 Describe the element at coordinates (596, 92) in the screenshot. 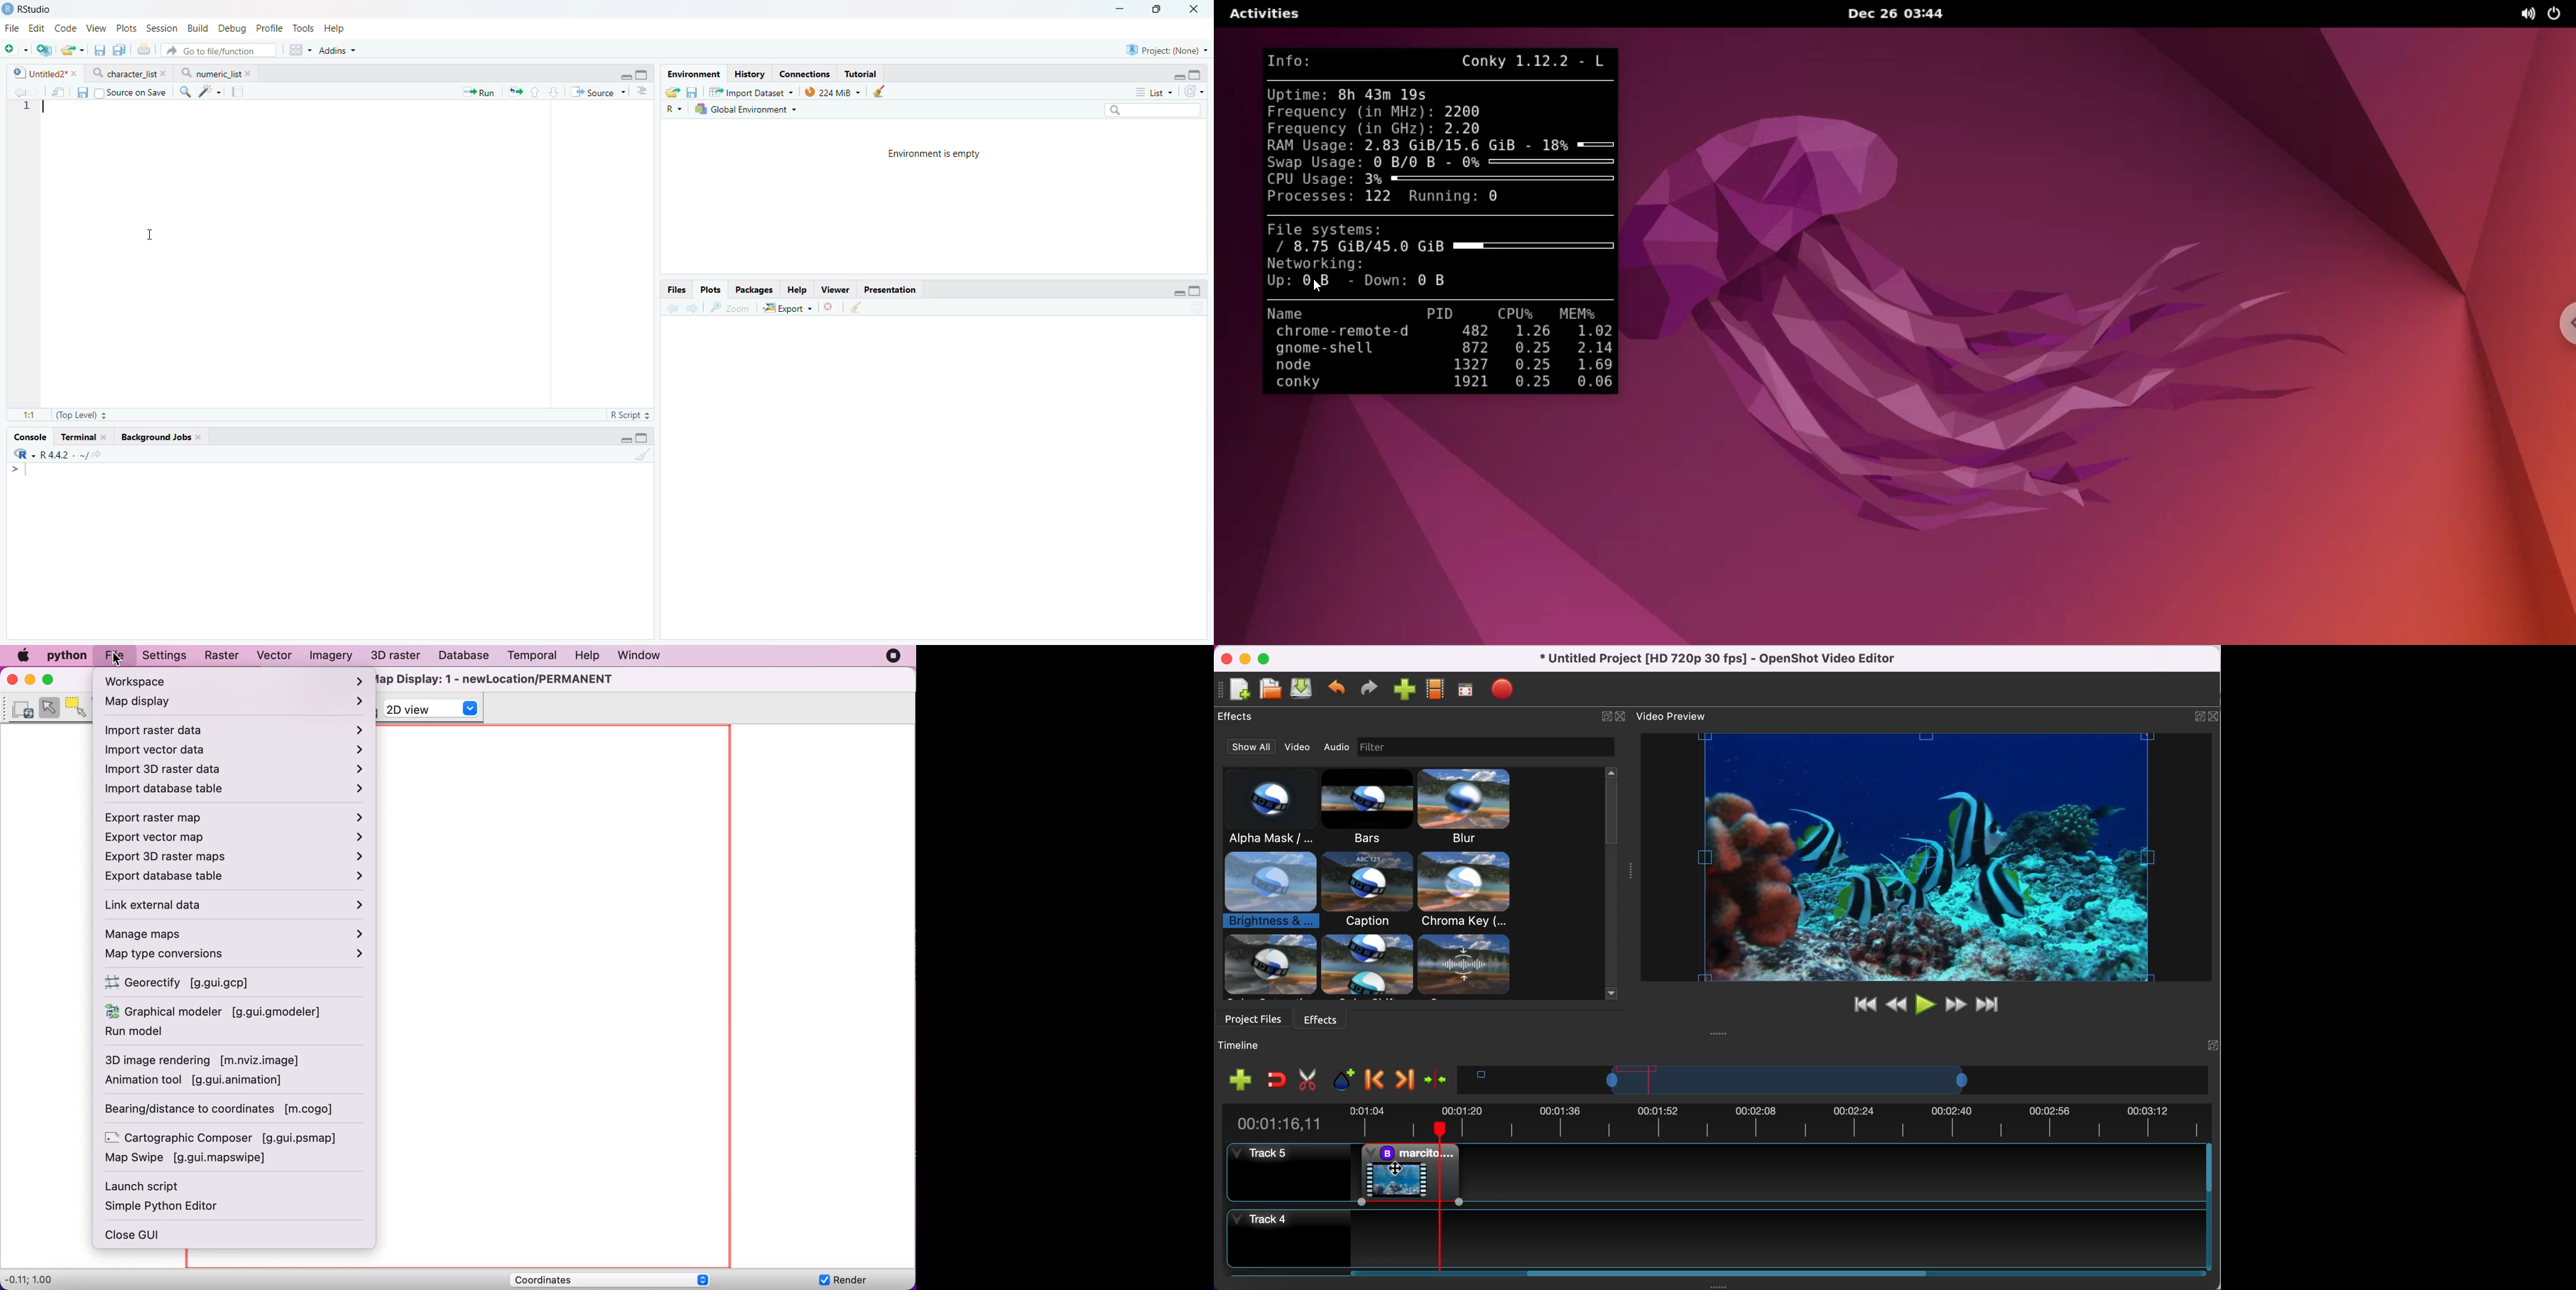

I see `Source` at that location.